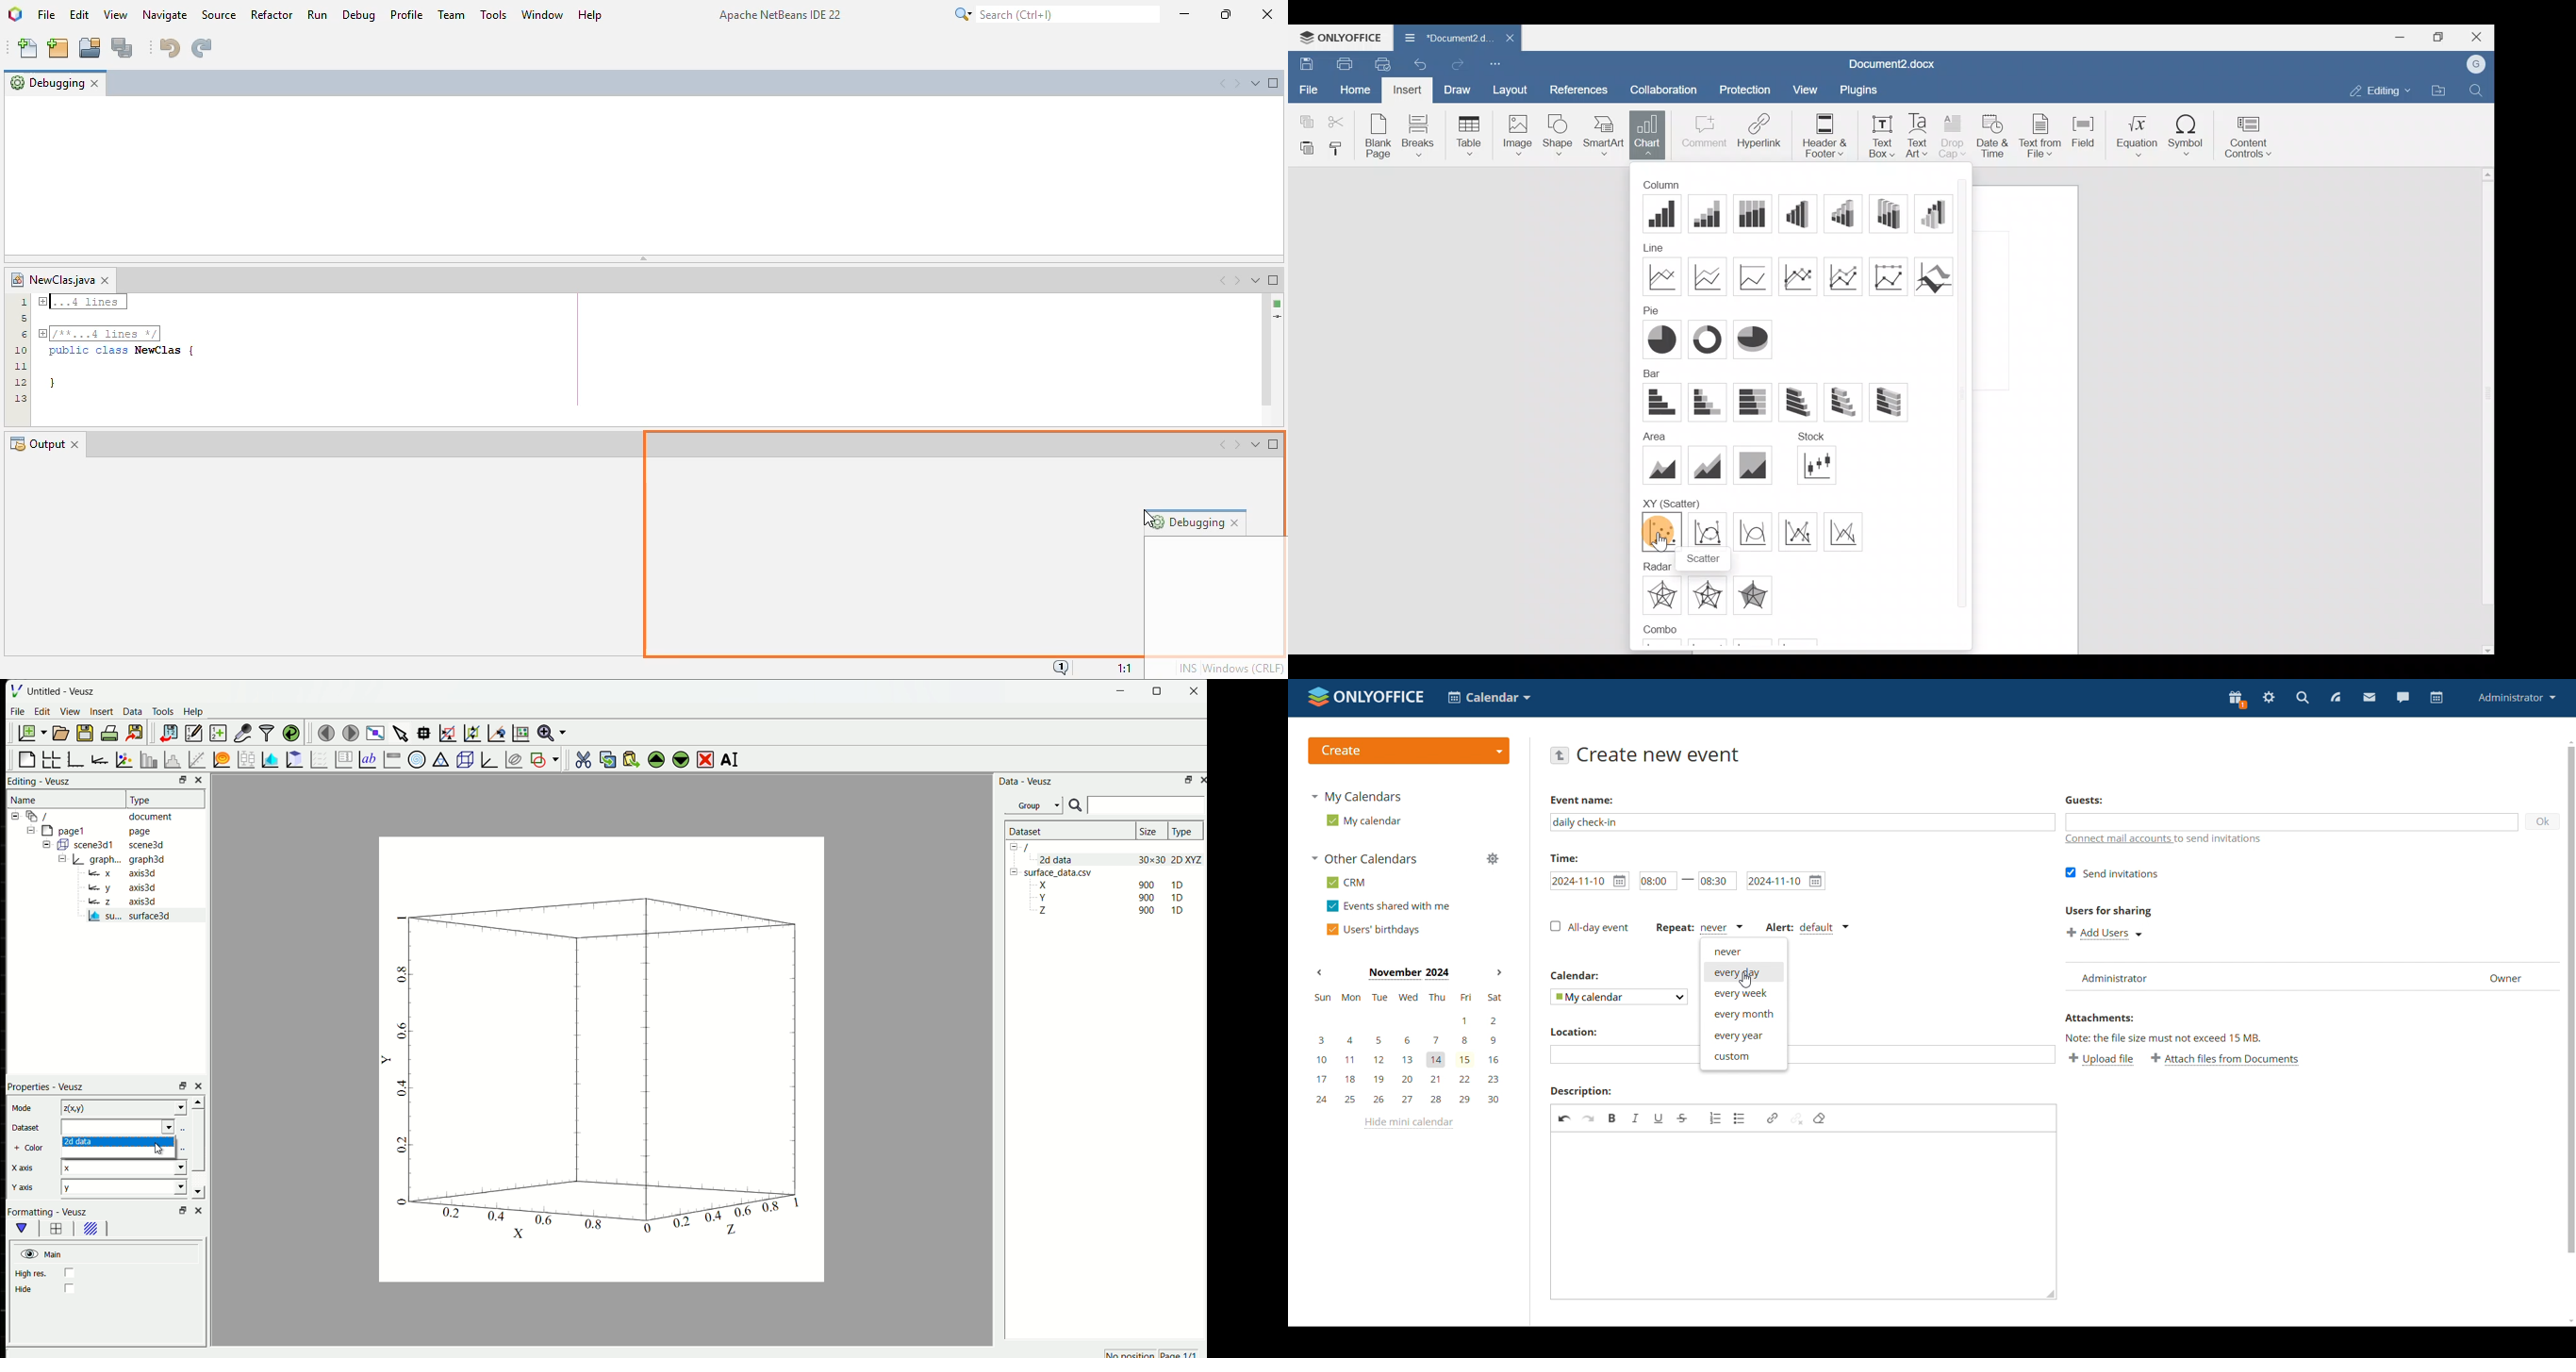 The image size is (2576, 1372). Describe the element at coordinates (962, 541) in the screenshot. I see `Docking area` at that location.